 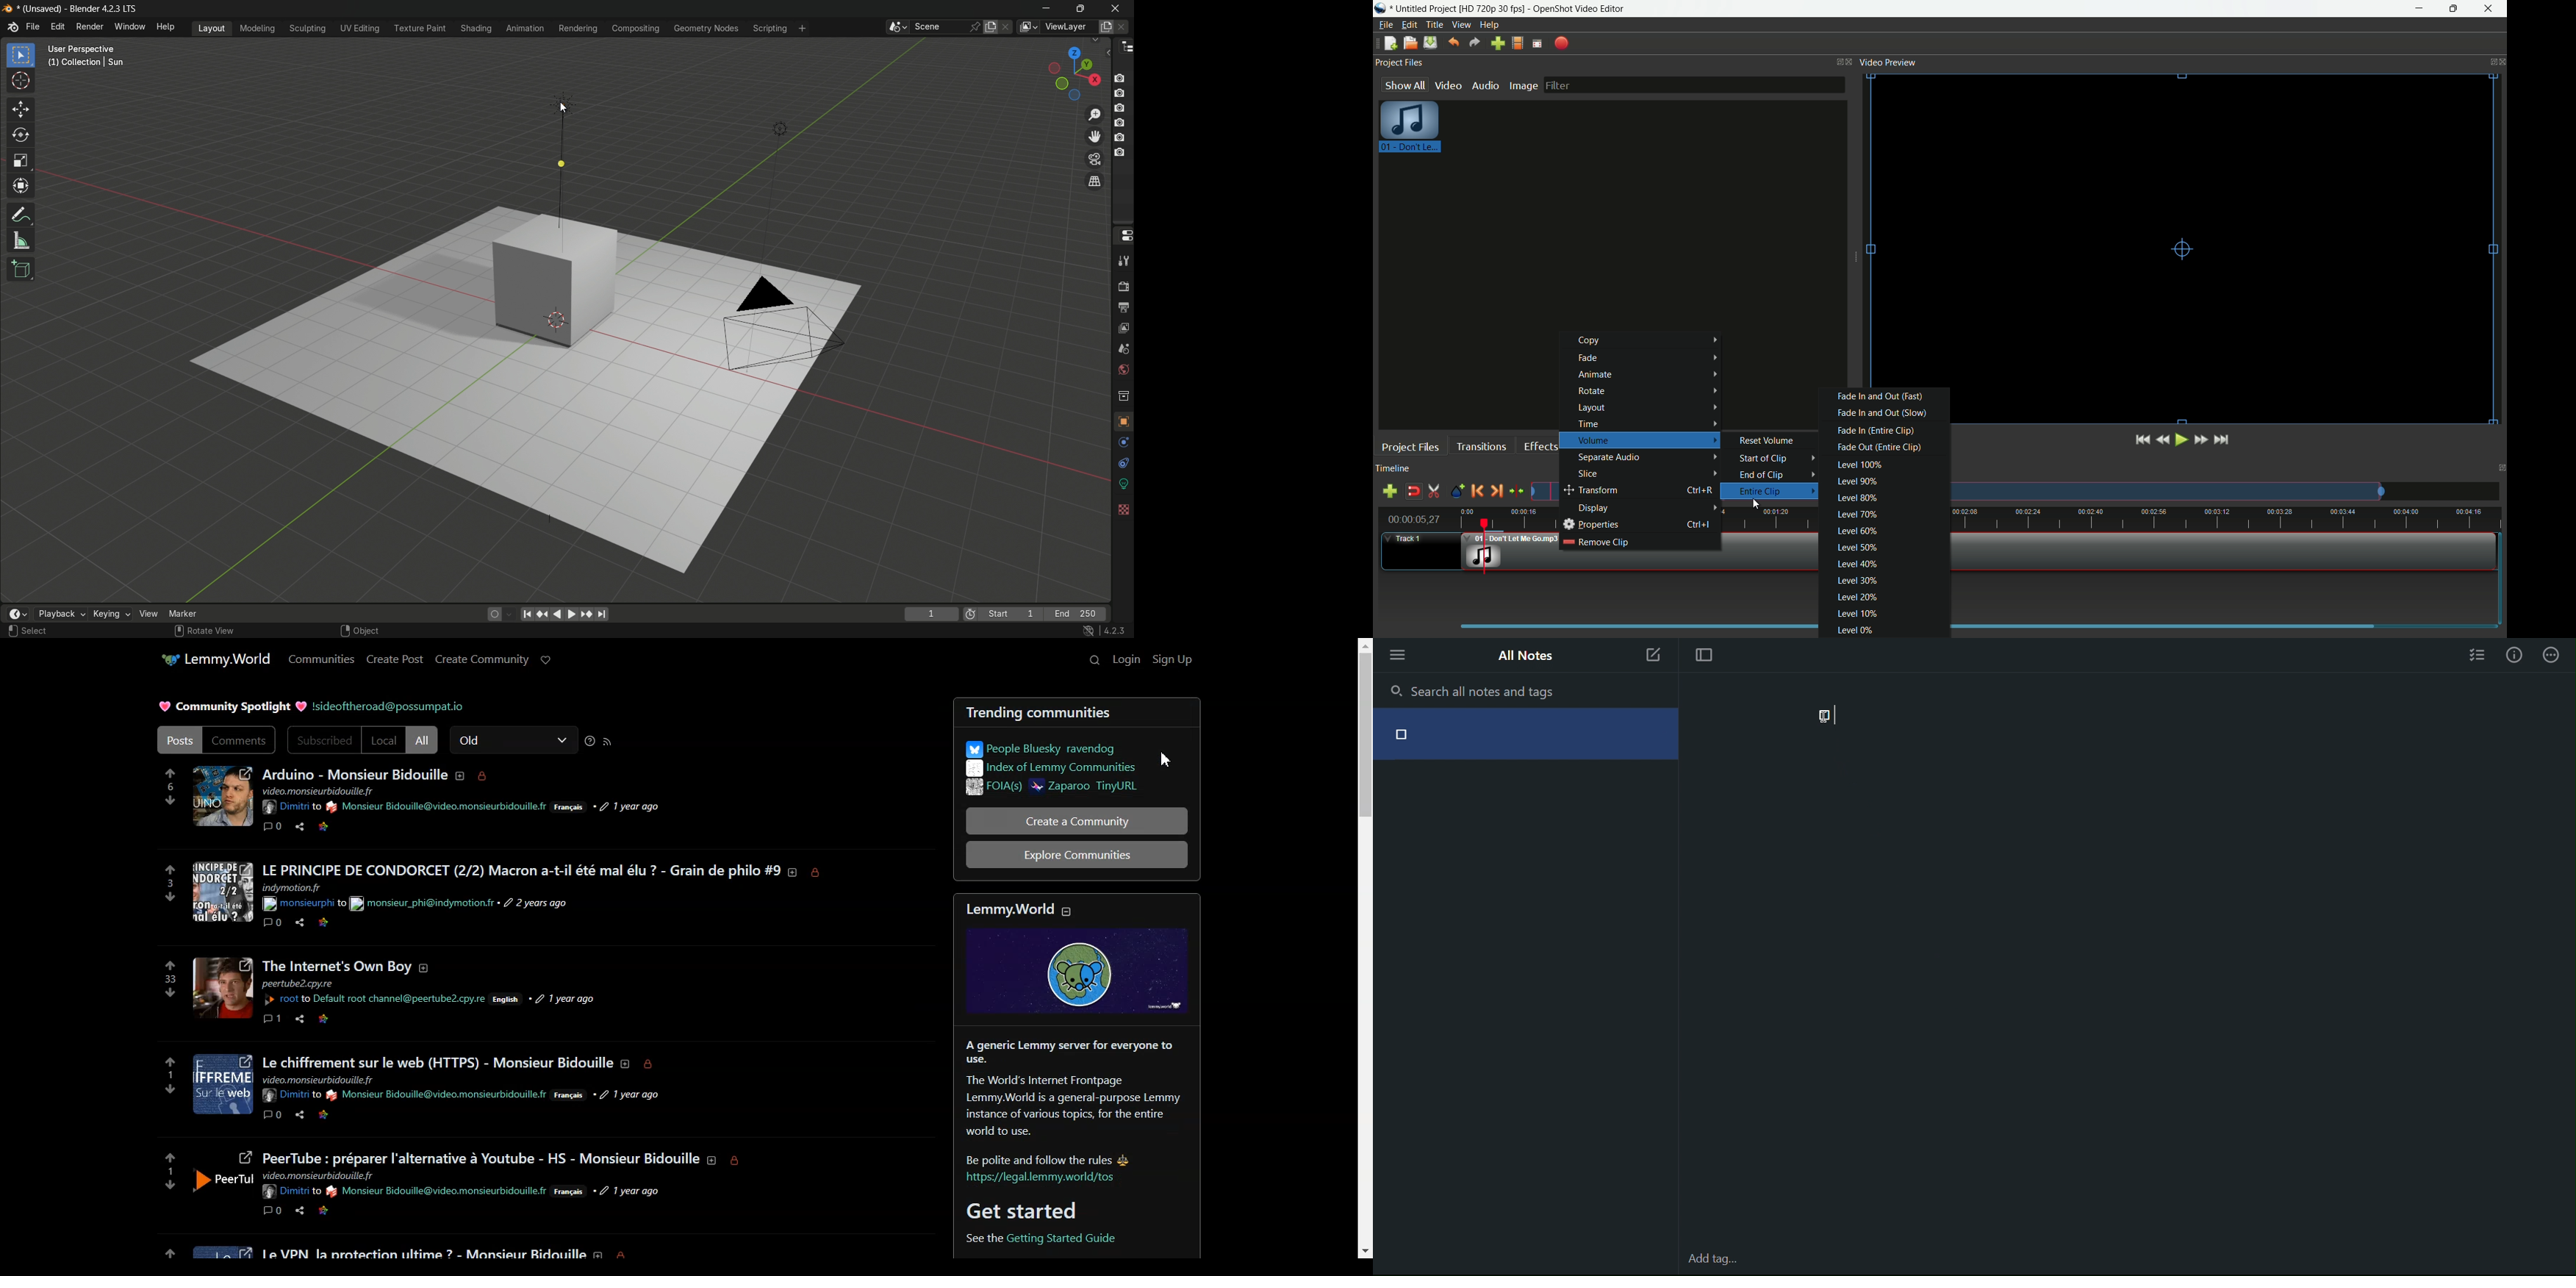 I want to click on 33, so click(x=167, y=980).